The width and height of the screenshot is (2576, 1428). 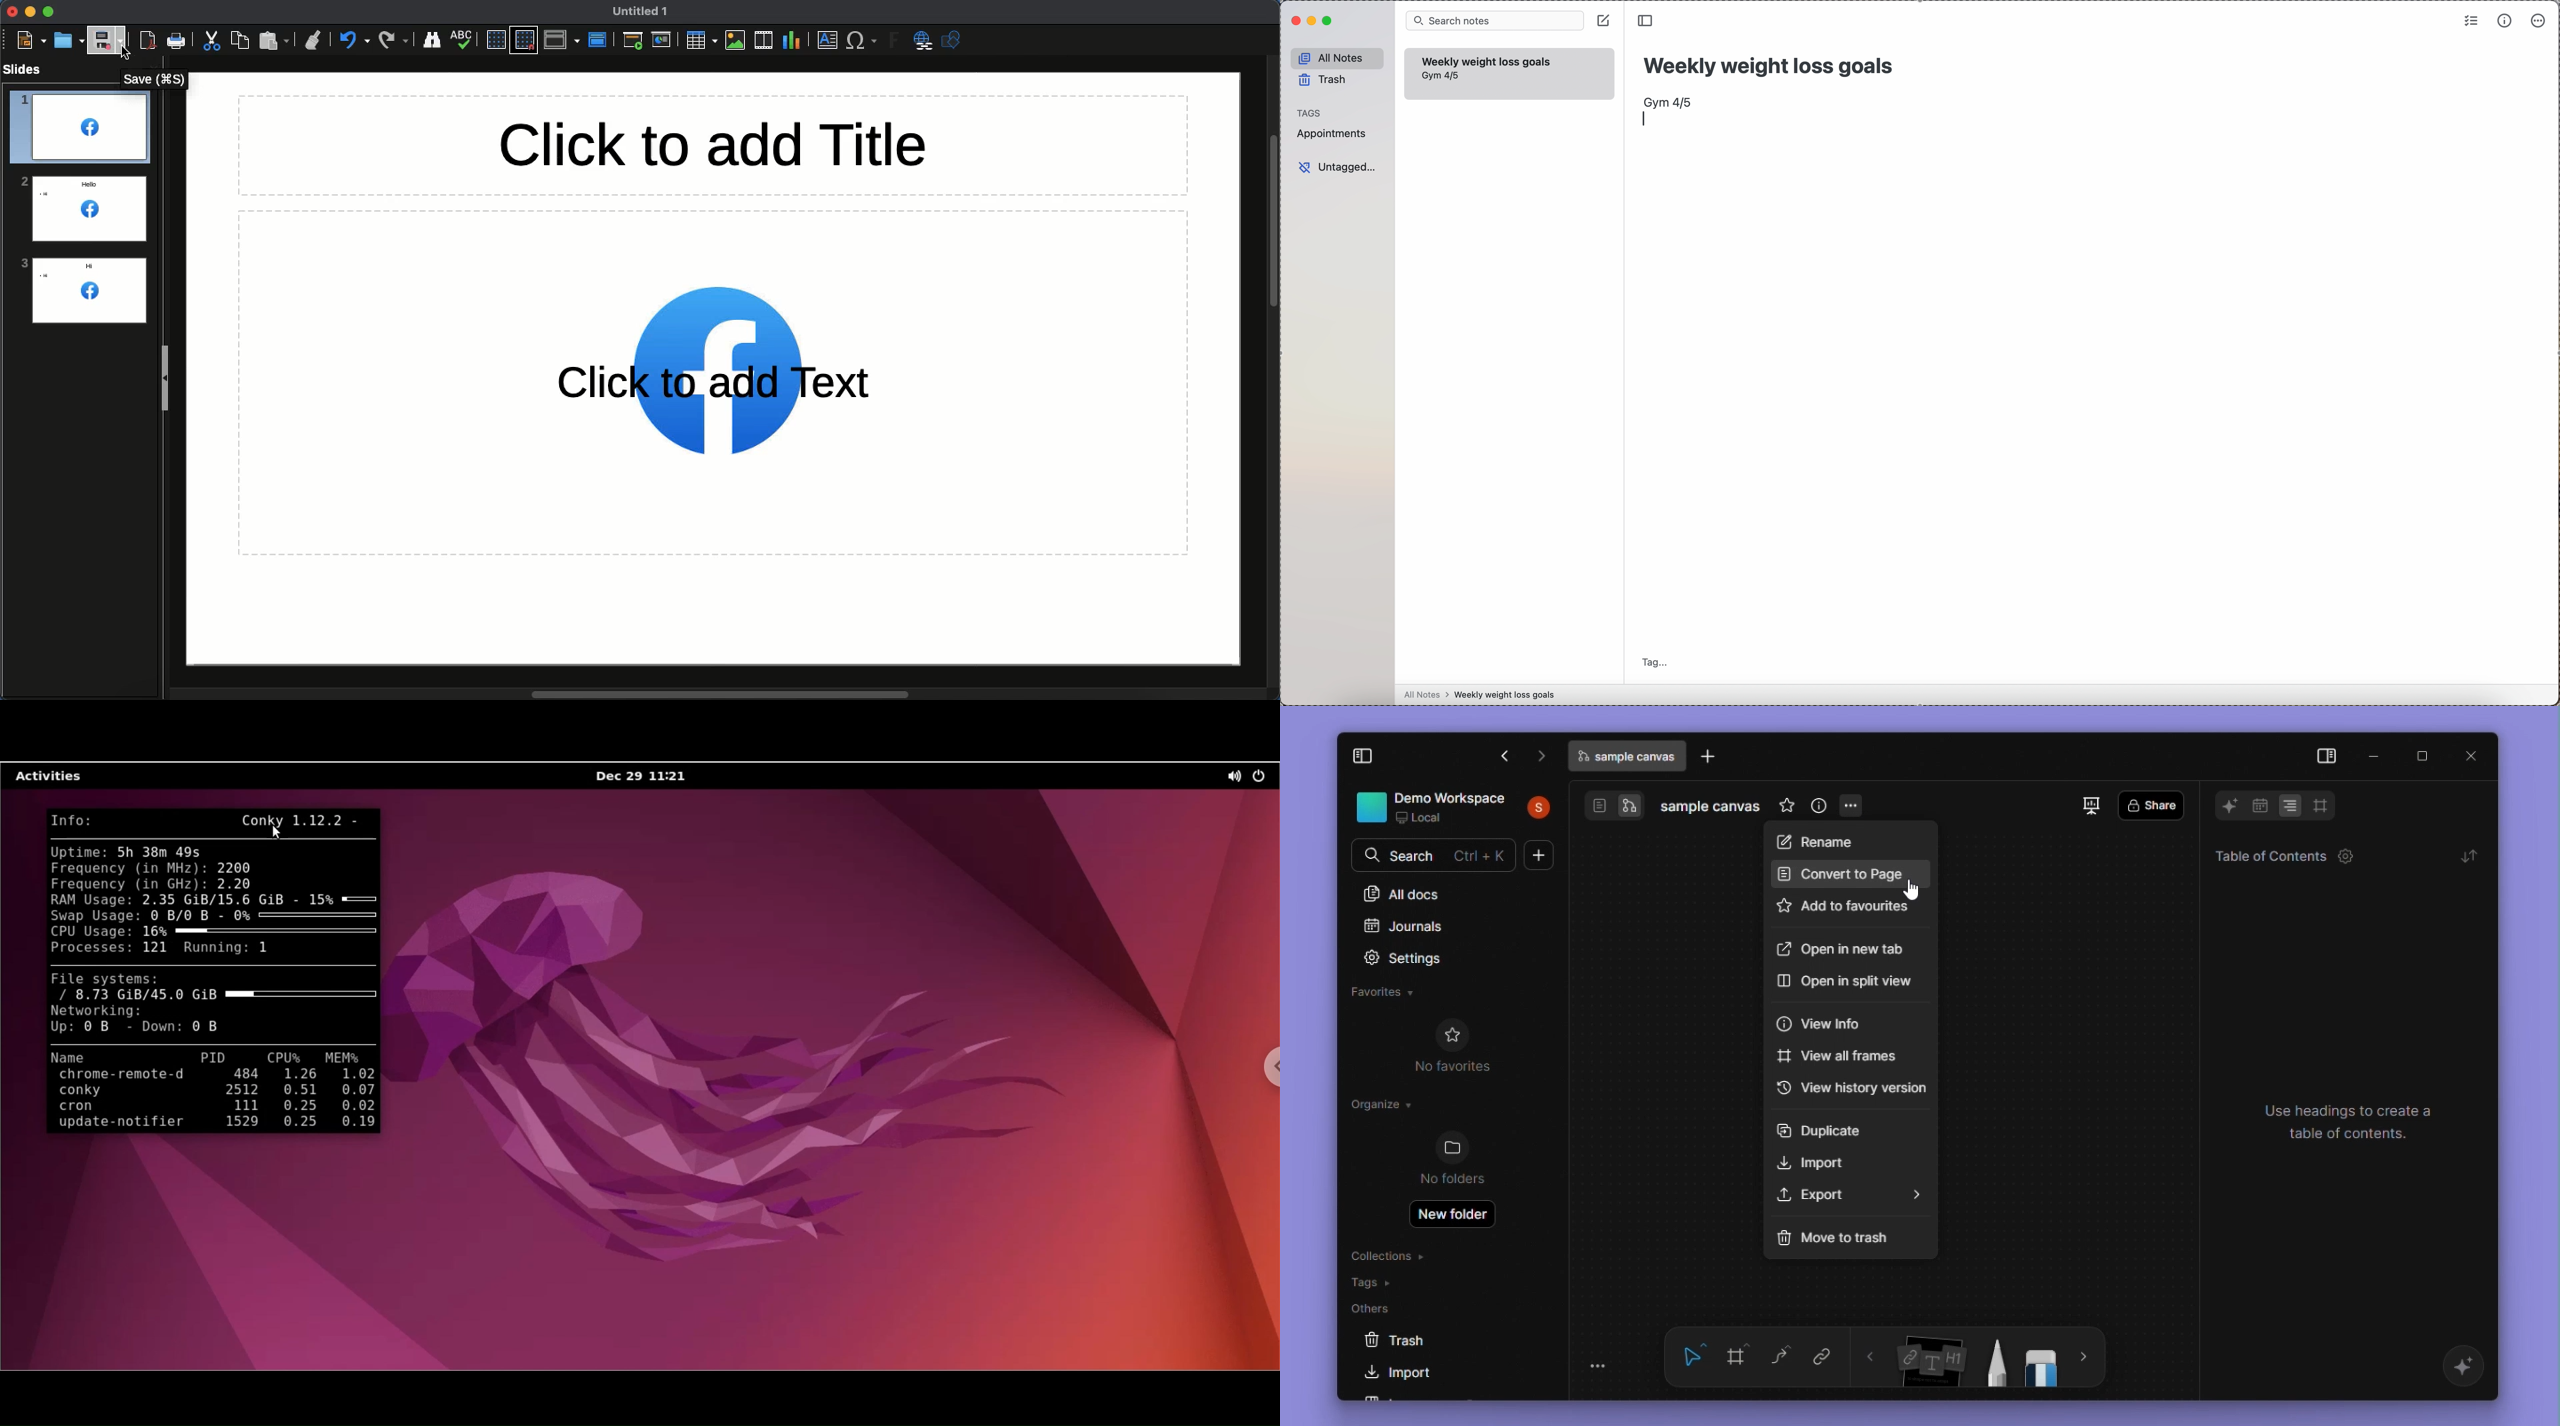 I want to click on trash, so click(x=1322, y=80).